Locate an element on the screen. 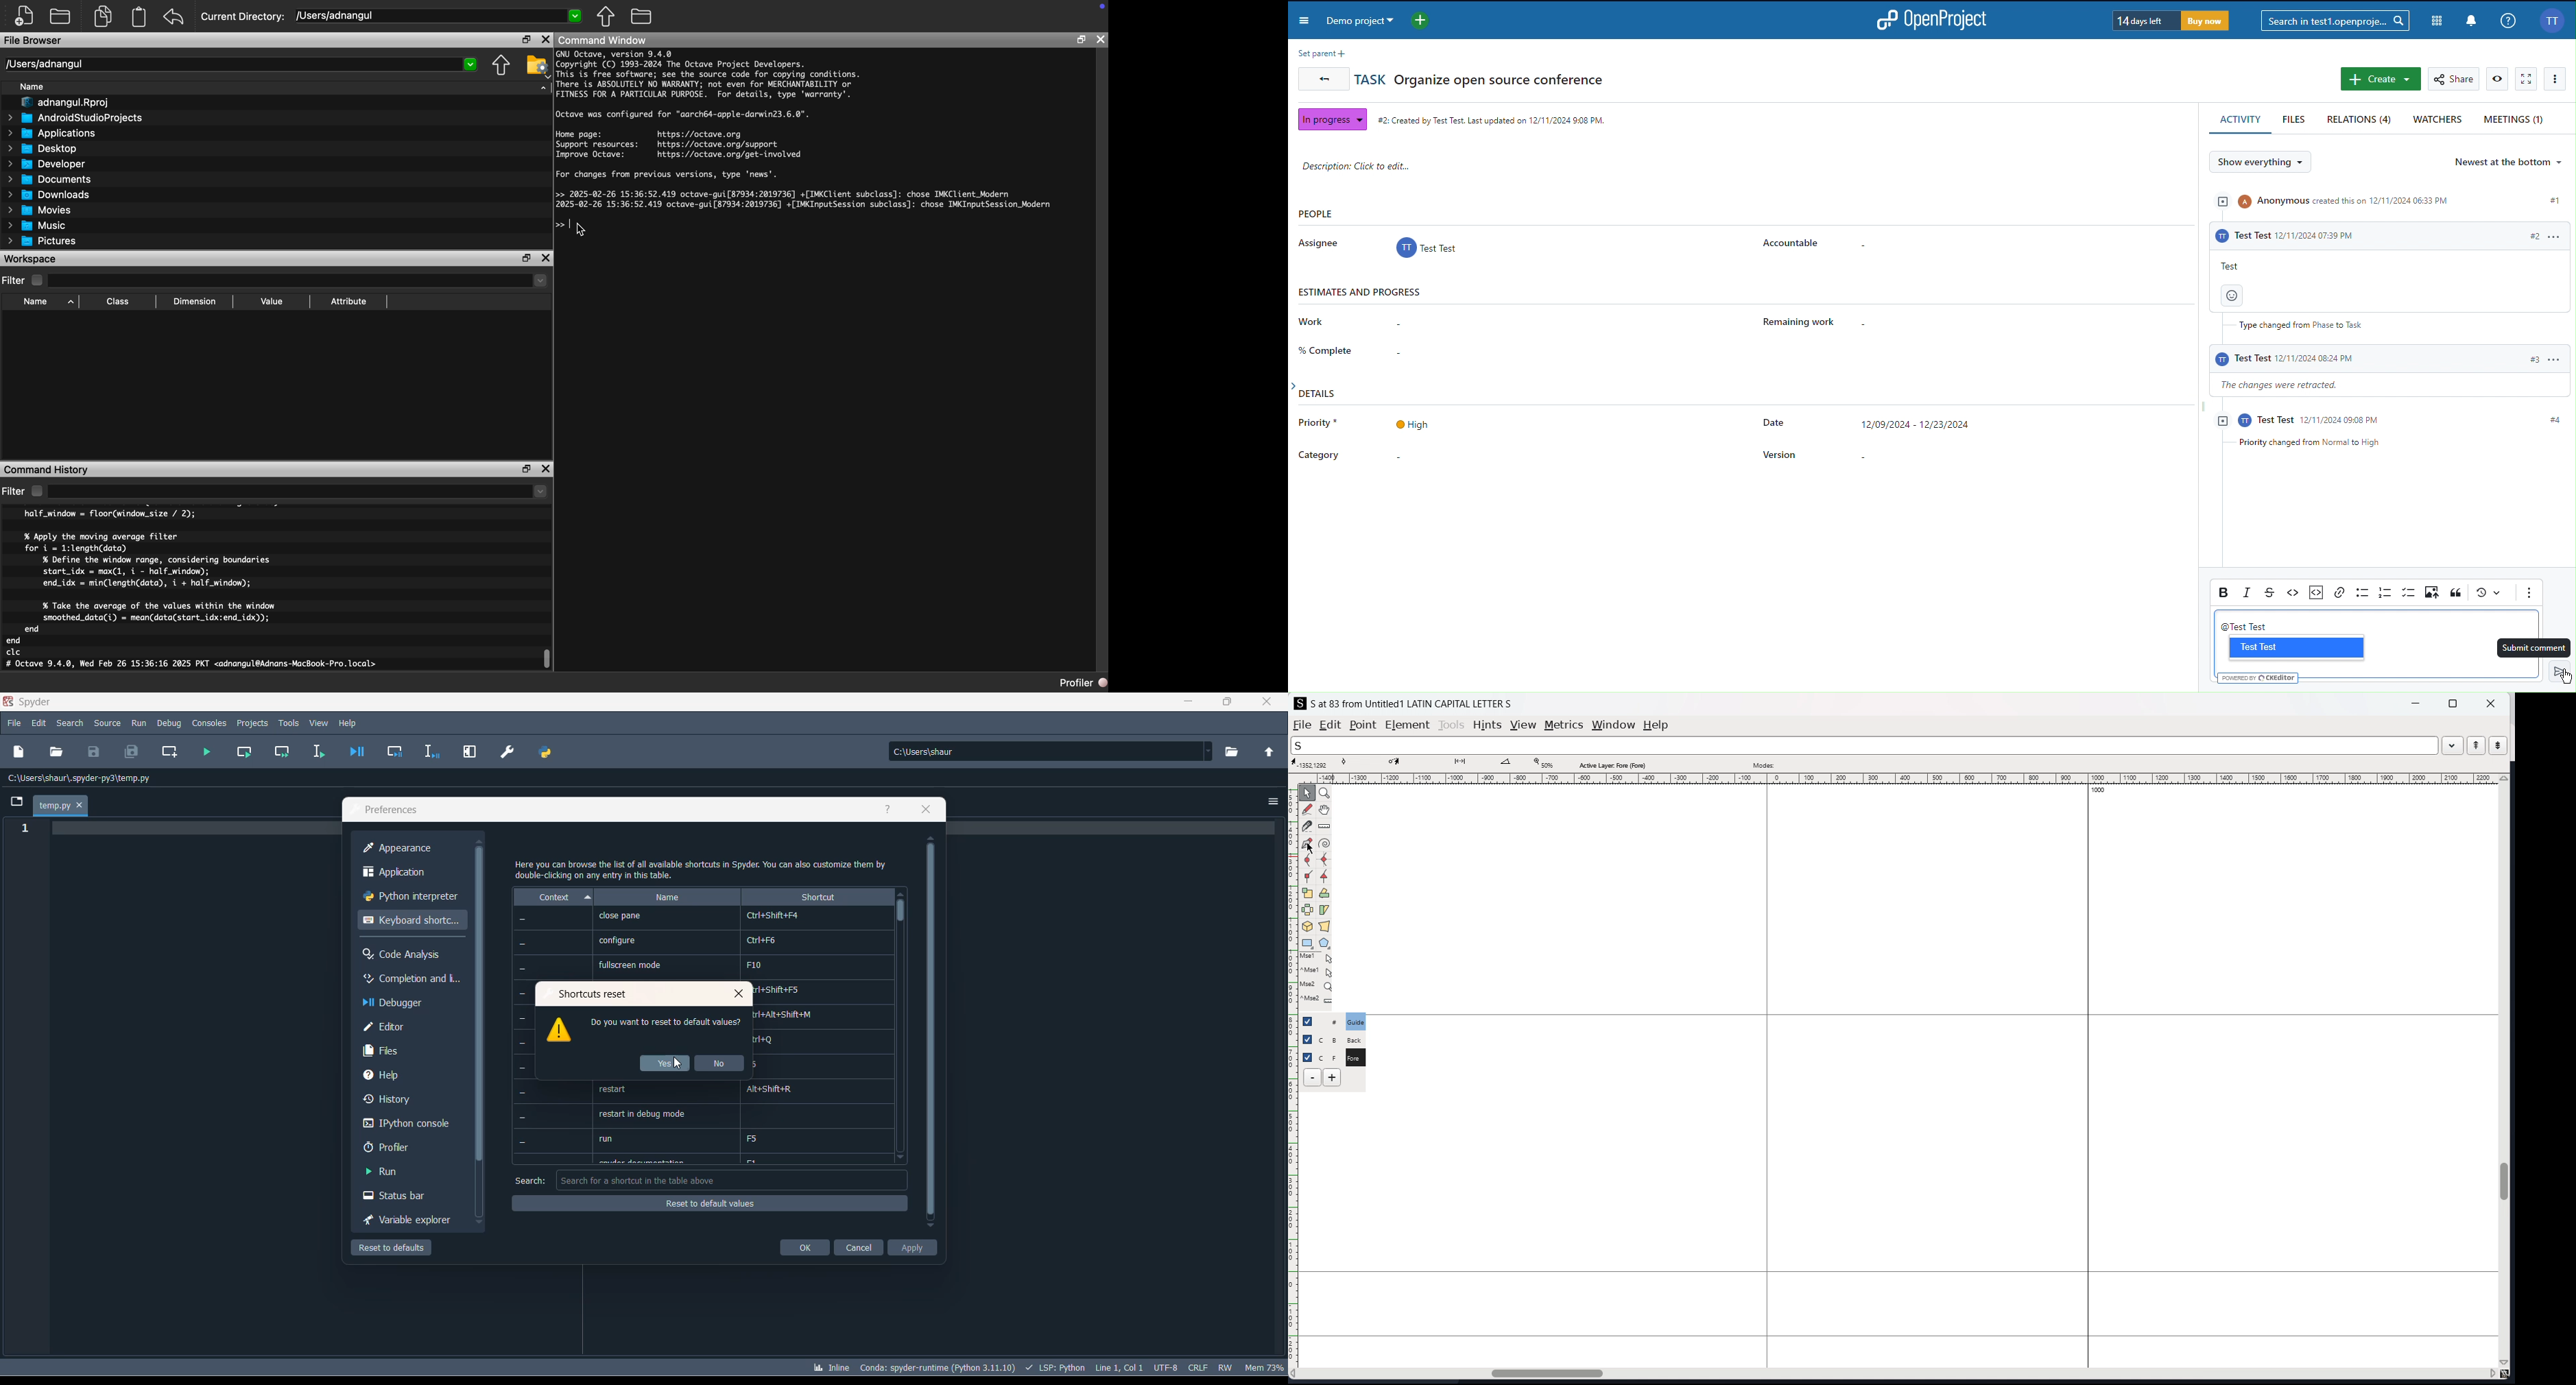 Image resolution: width=2576 pixels, height=1400 pixels. minimize is located at coordinates (1188, 706).